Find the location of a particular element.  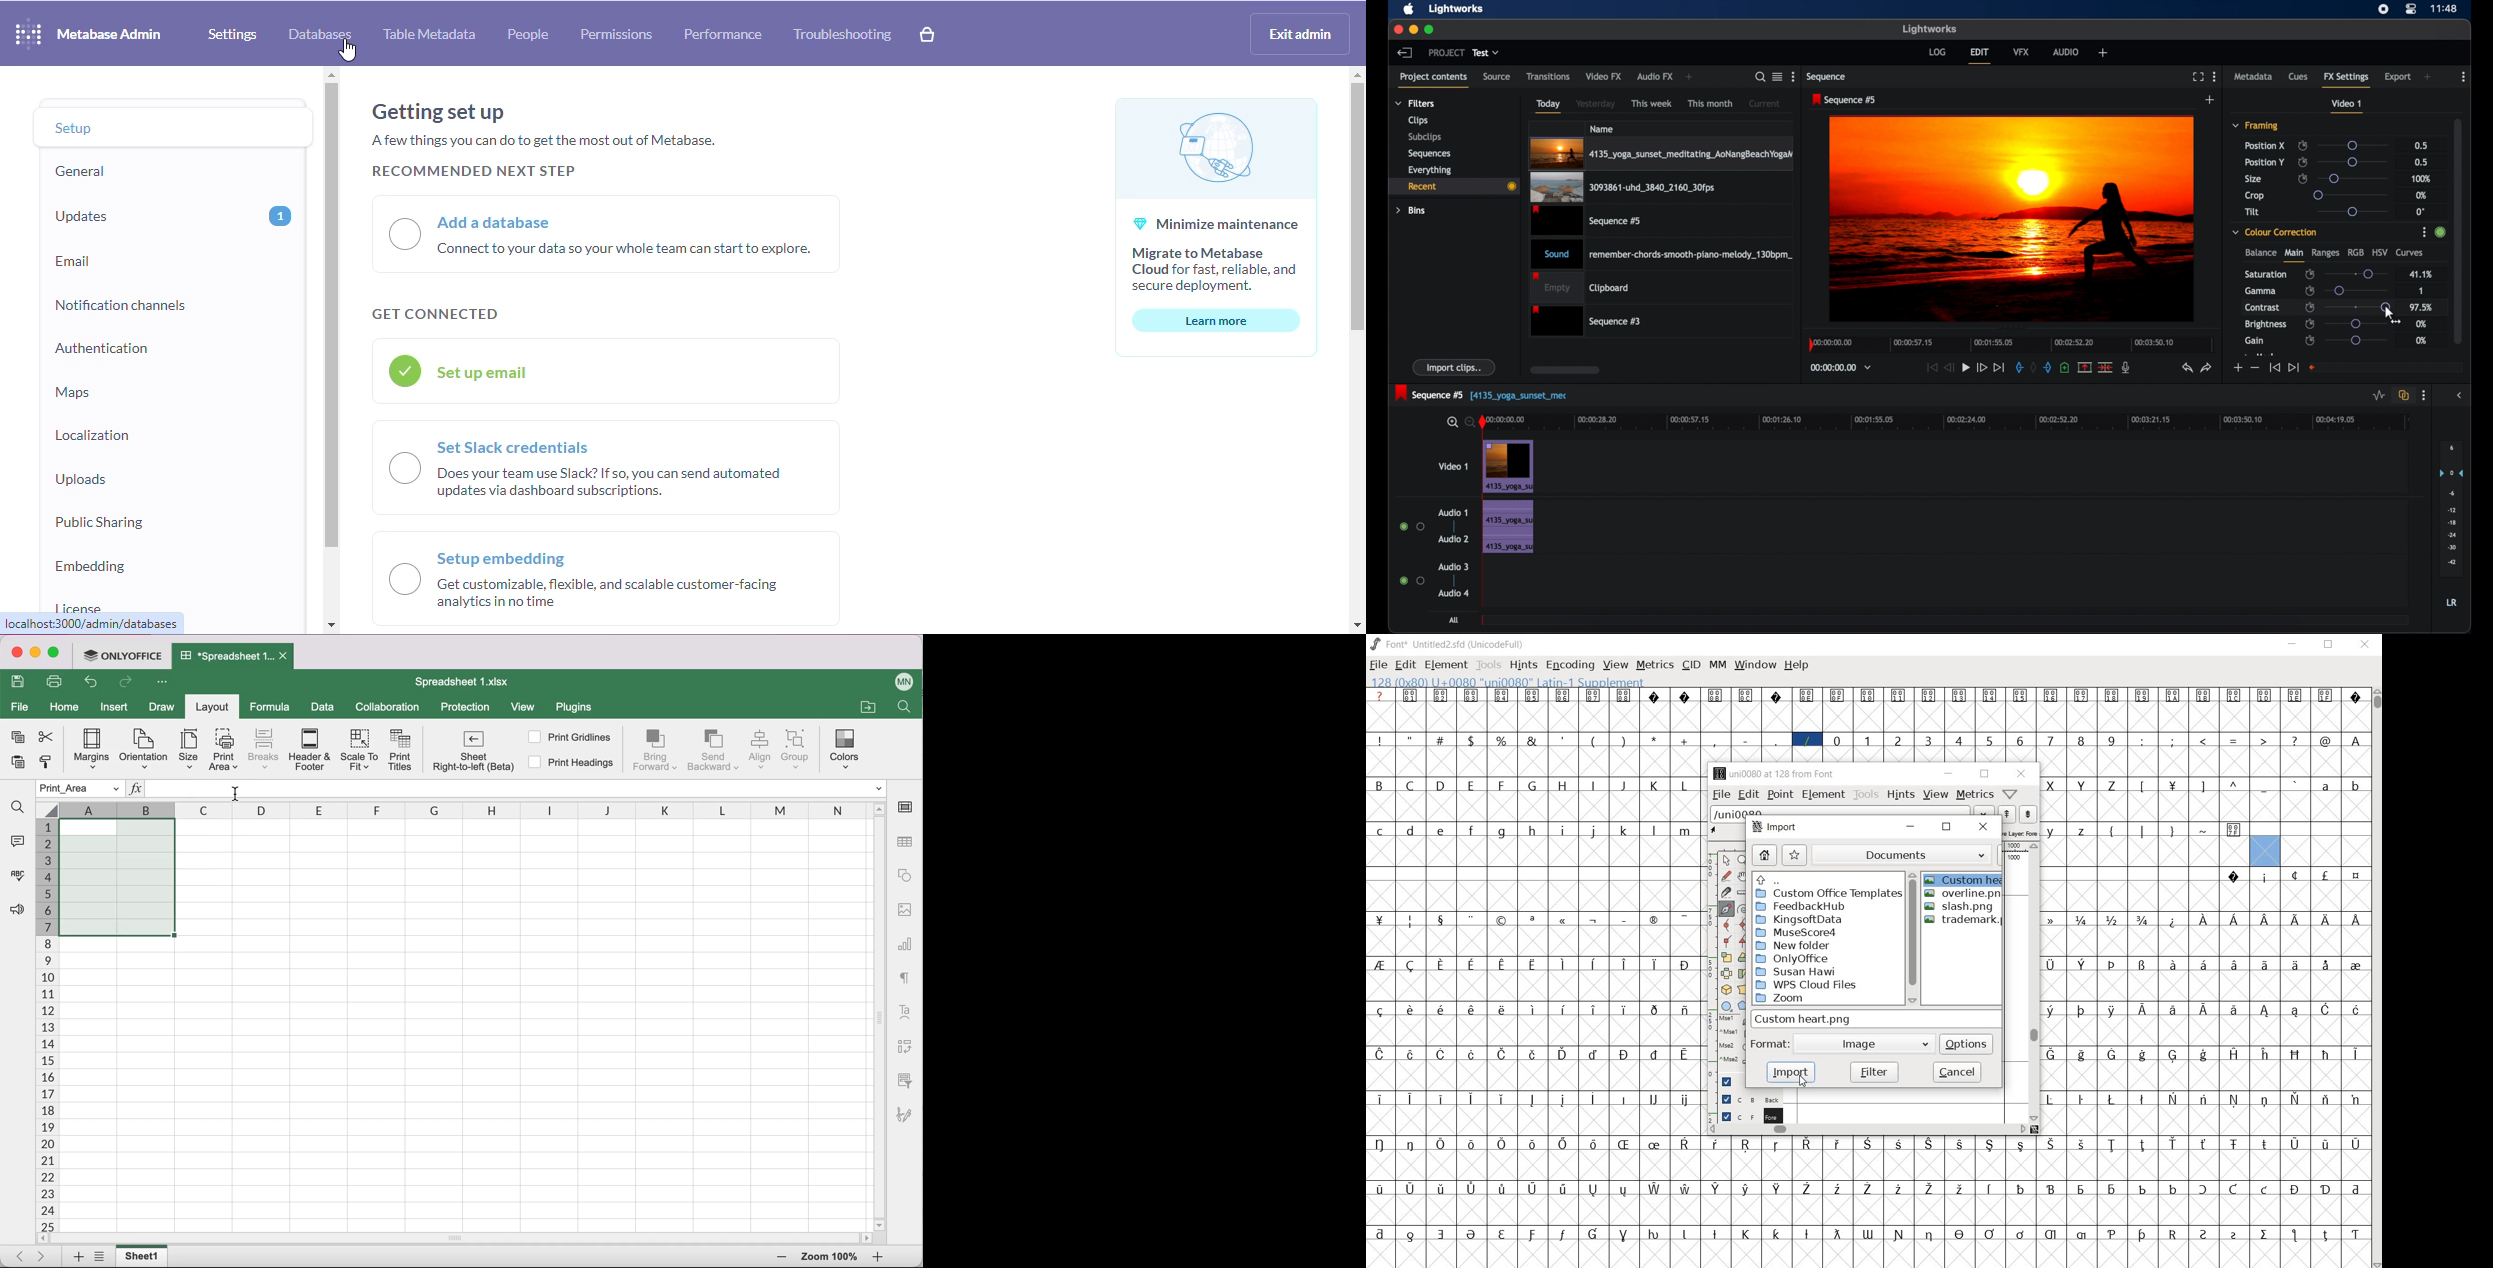

glyph is located at coordinates (2082, 965).